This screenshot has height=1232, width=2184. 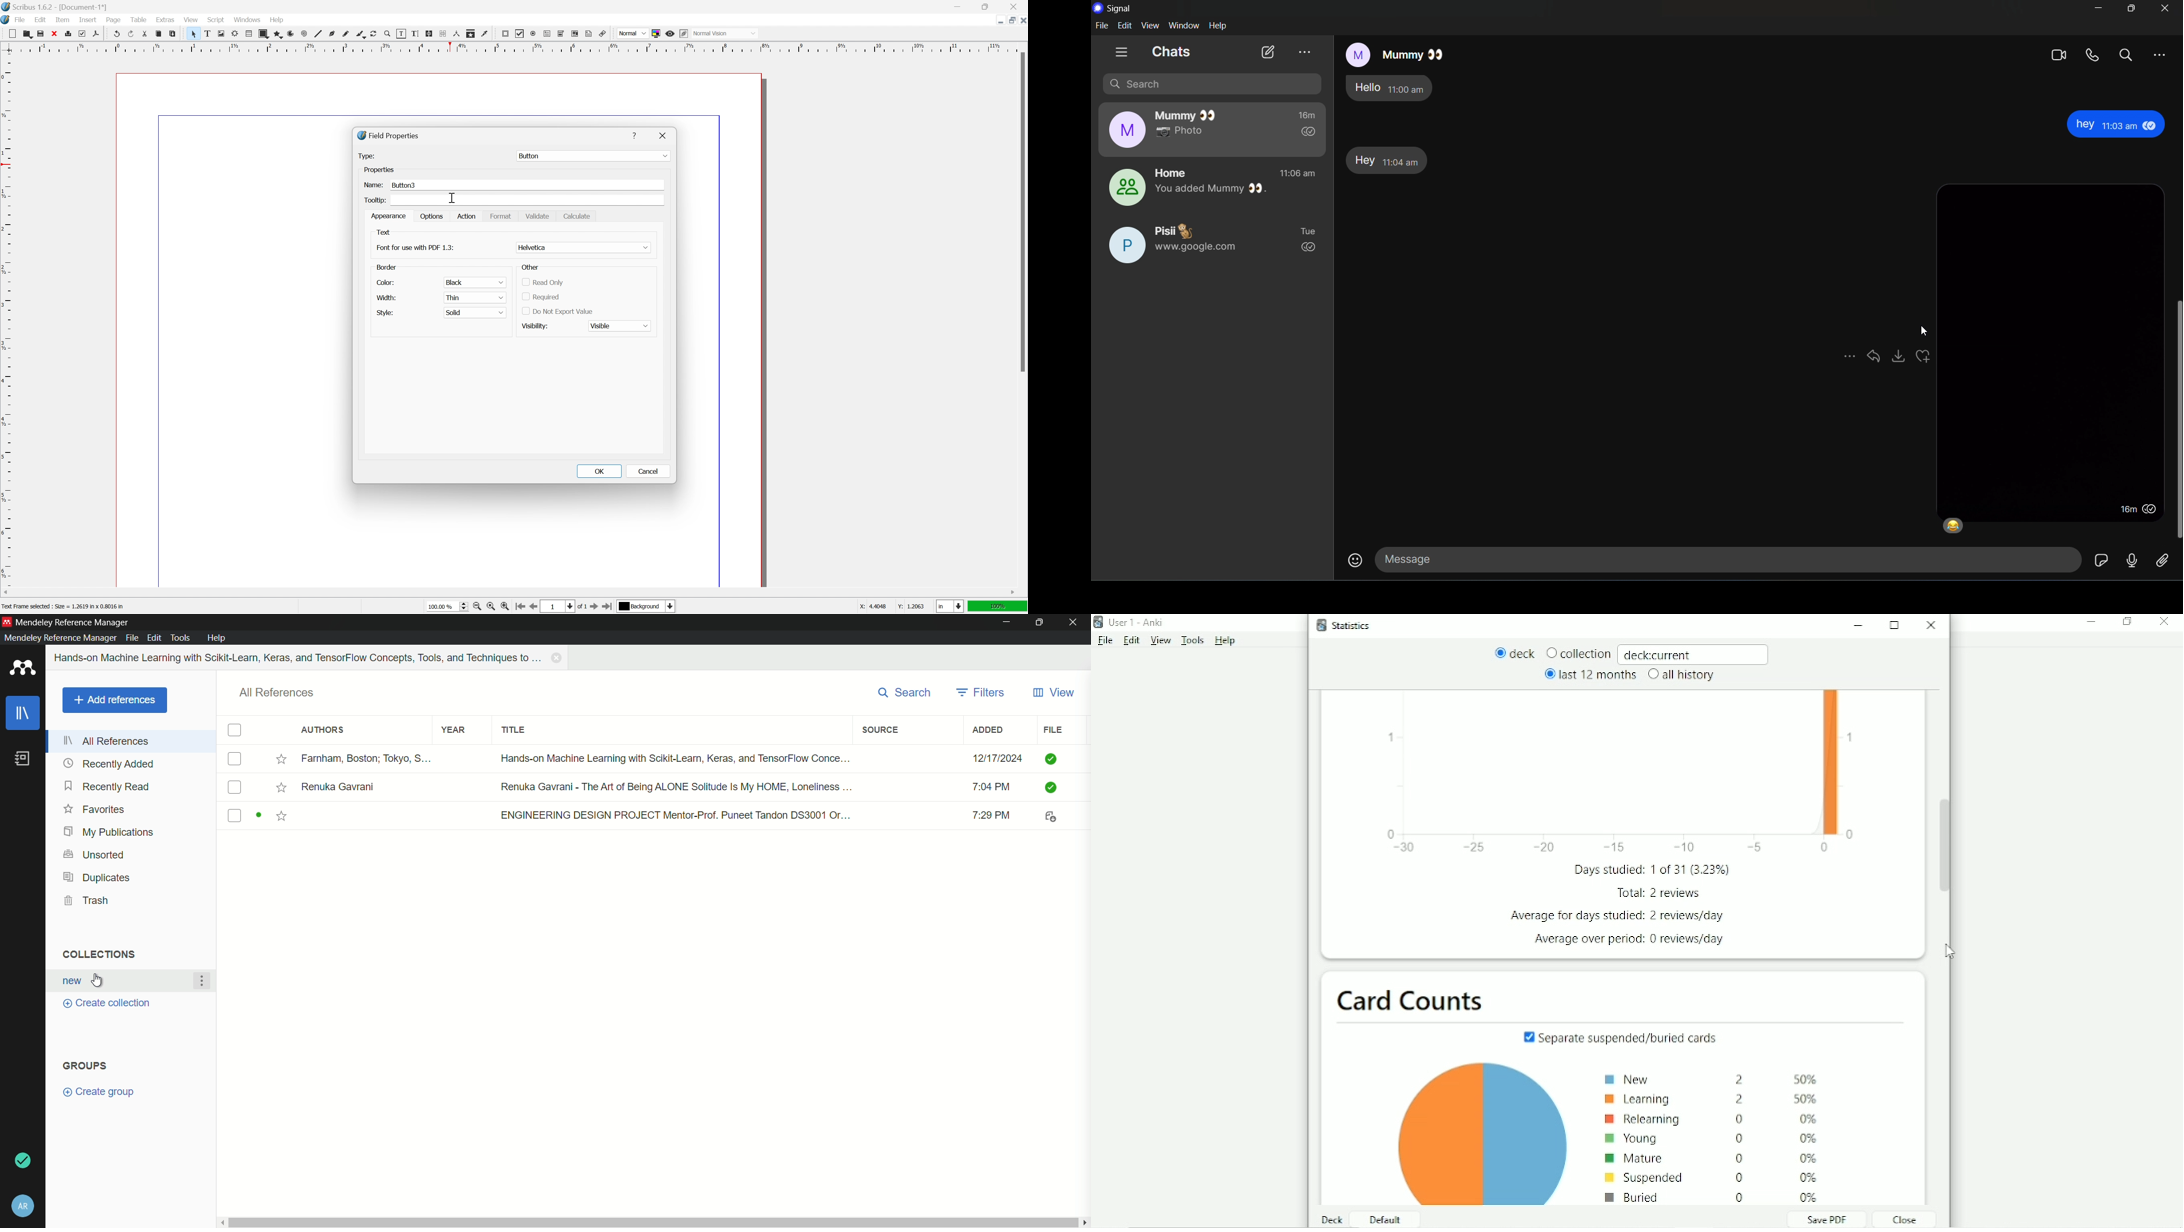 I want to click on Edit, so click(x=1132, y=641).